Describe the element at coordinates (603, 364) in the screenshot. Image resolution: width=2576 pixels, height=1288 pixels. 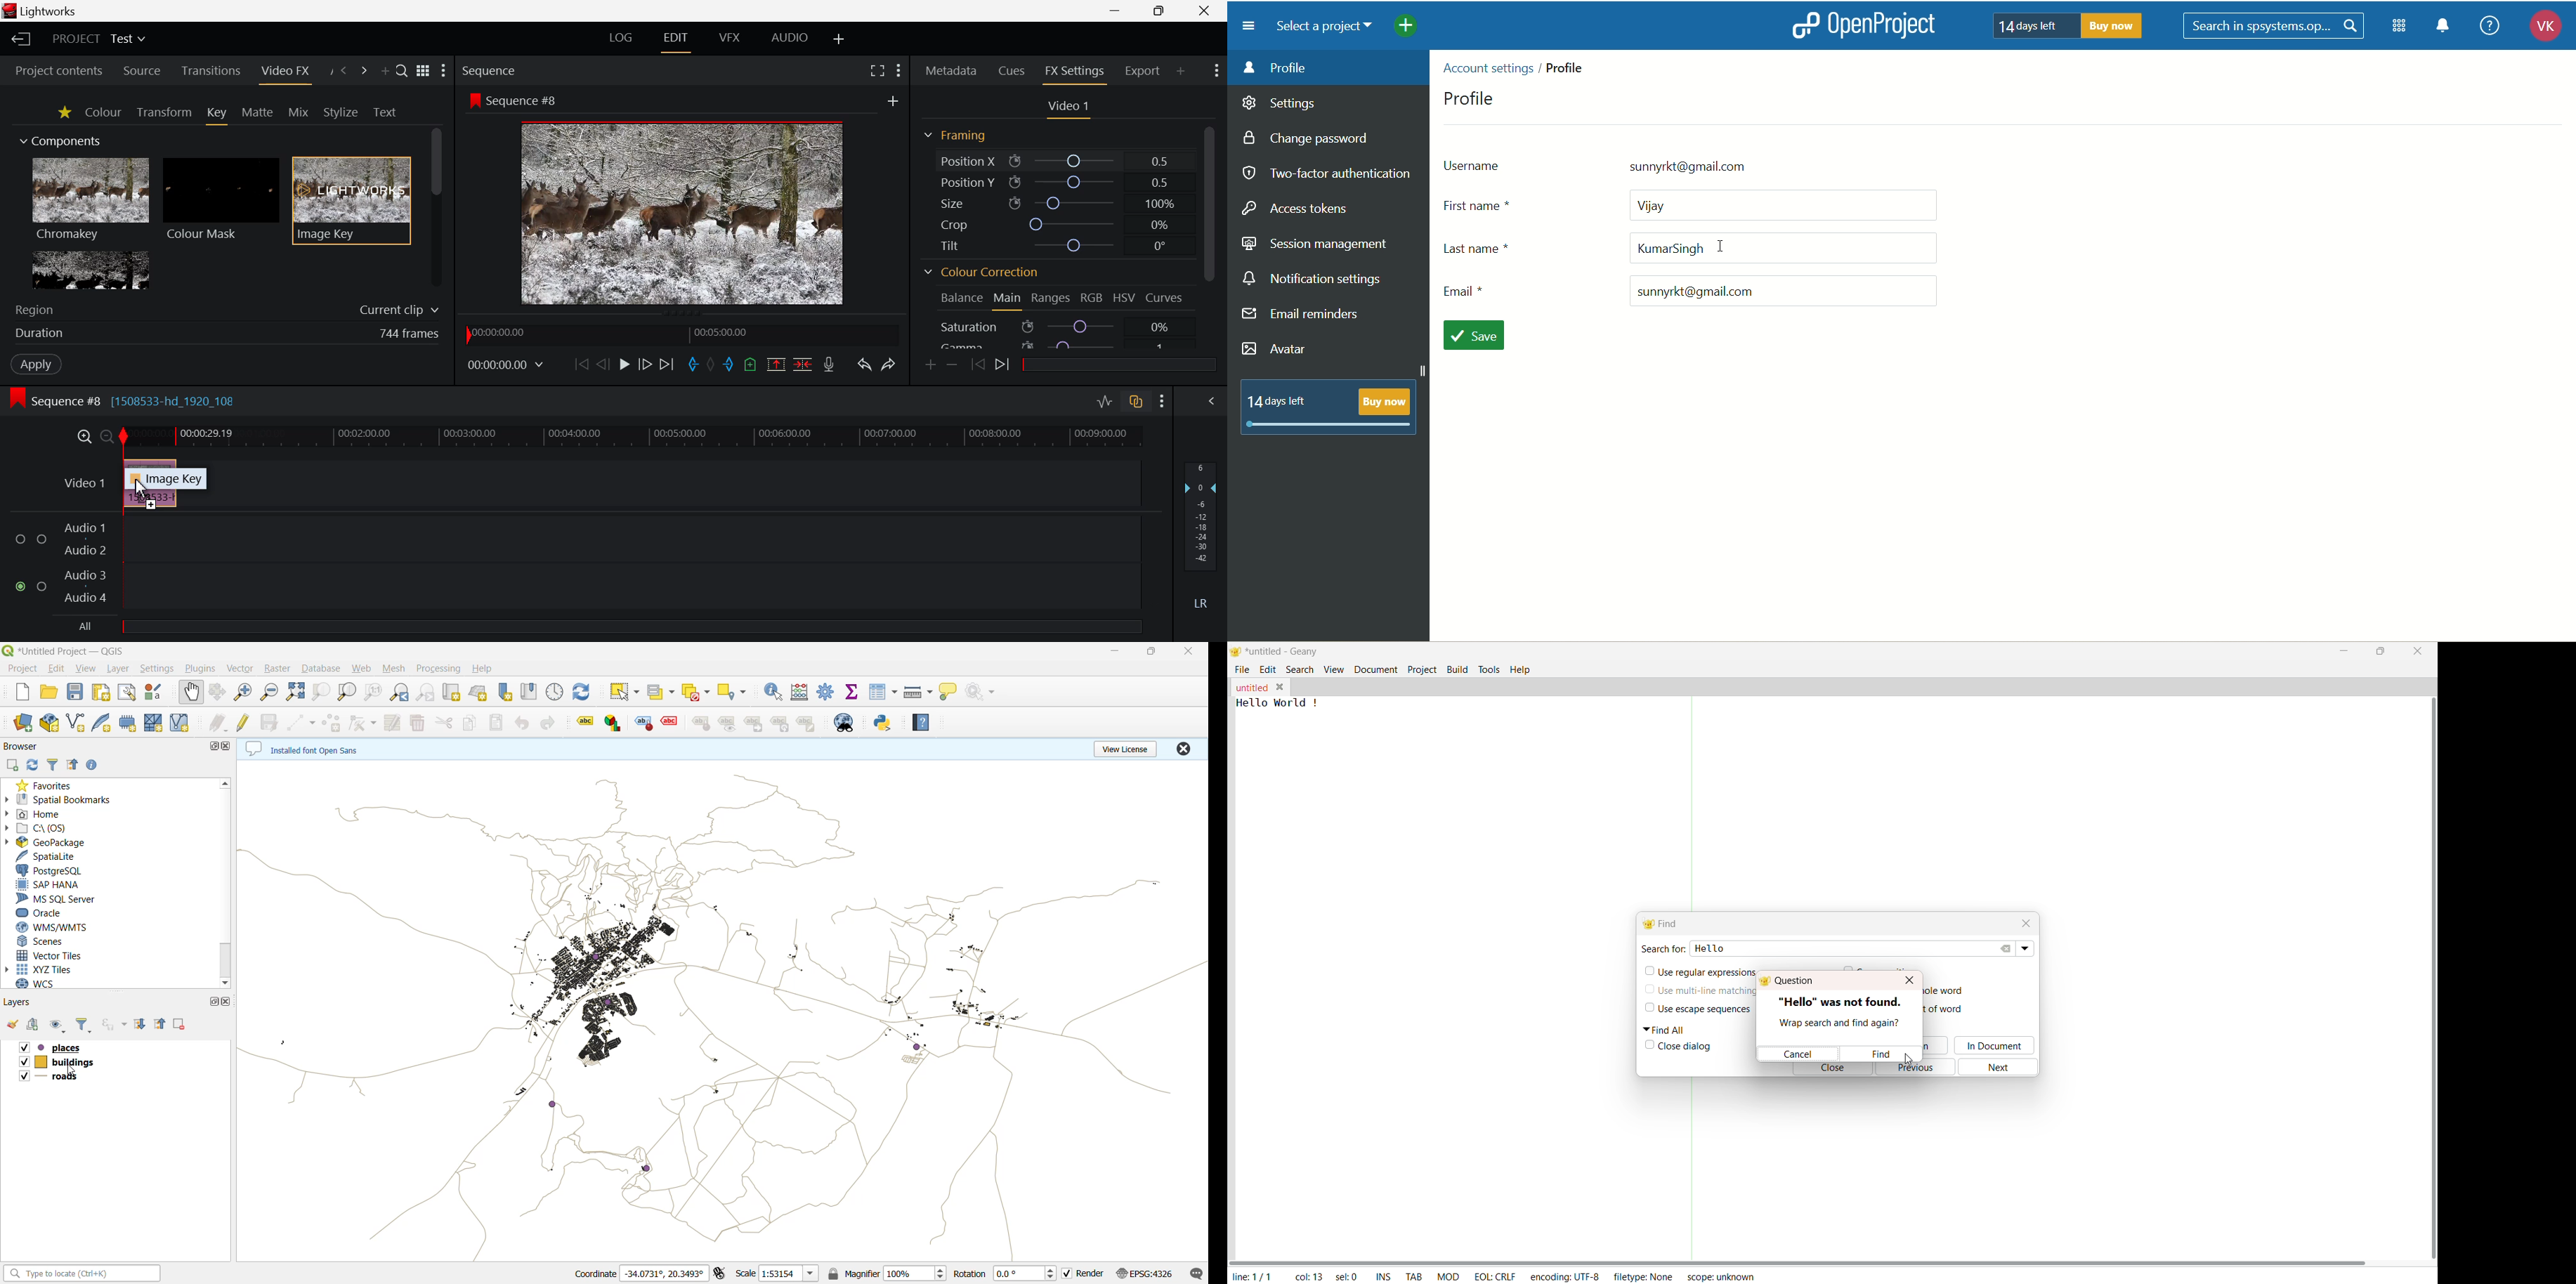
I see `Go Back` at that location.